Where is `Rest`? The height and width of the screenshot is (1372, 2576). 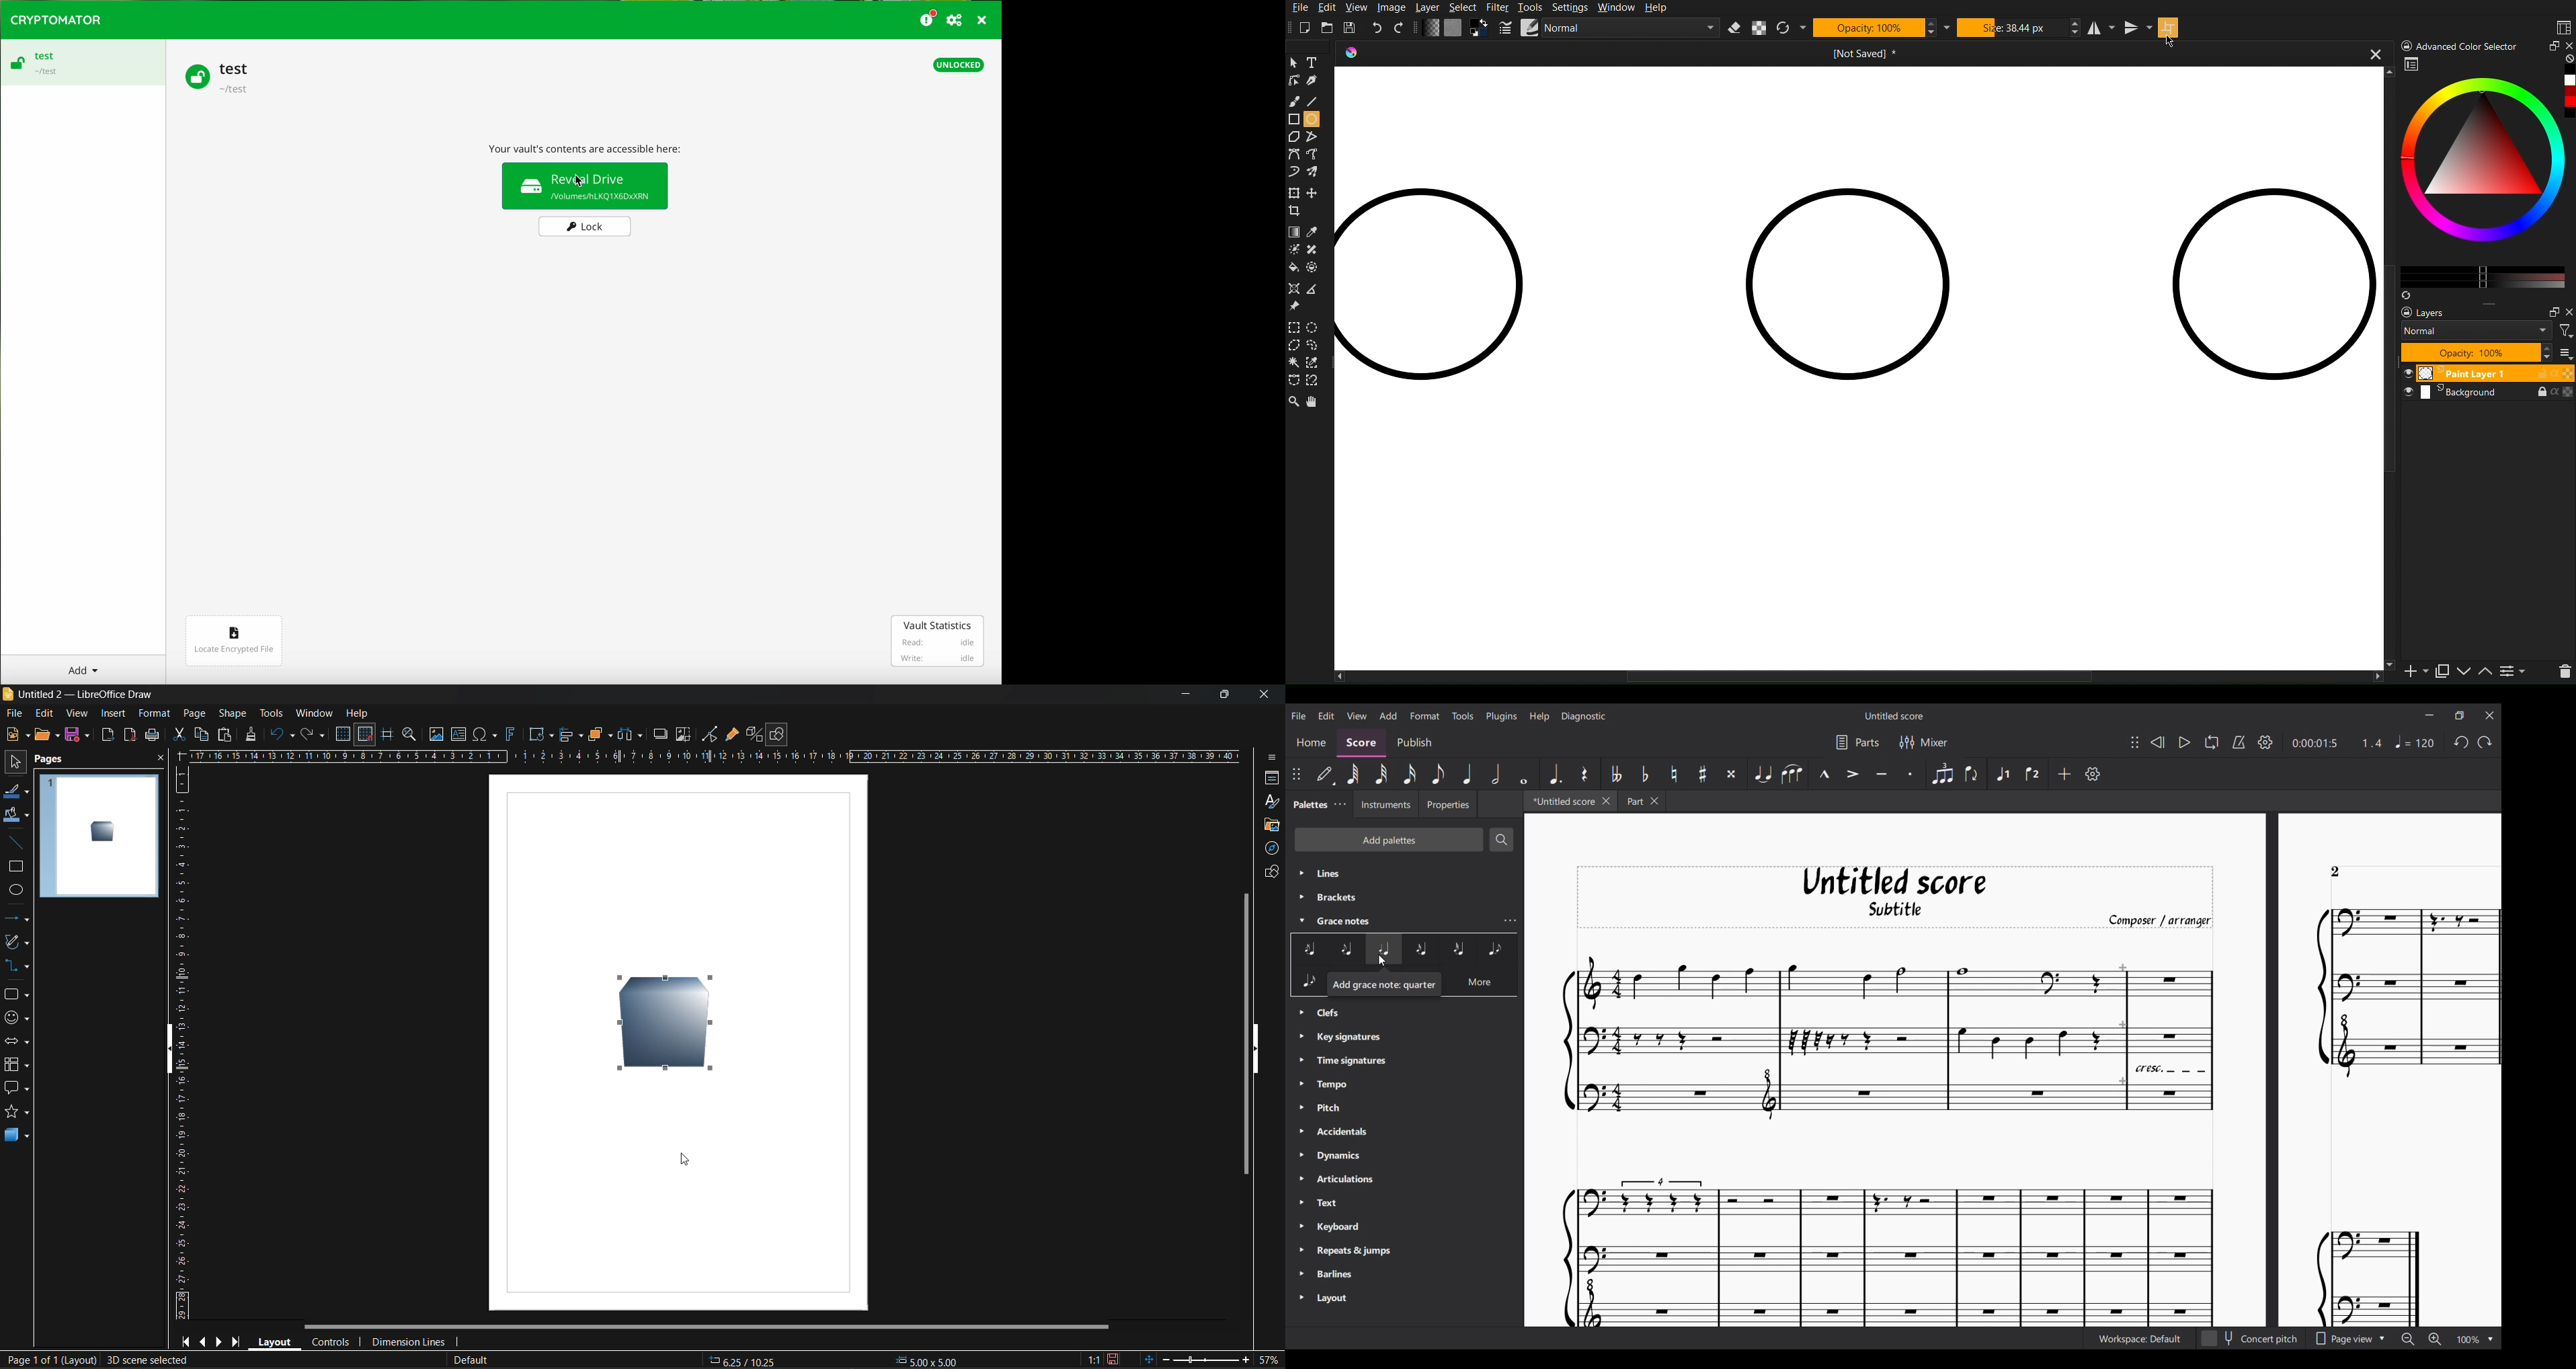
Rest is located at coordinates (1584, 774).